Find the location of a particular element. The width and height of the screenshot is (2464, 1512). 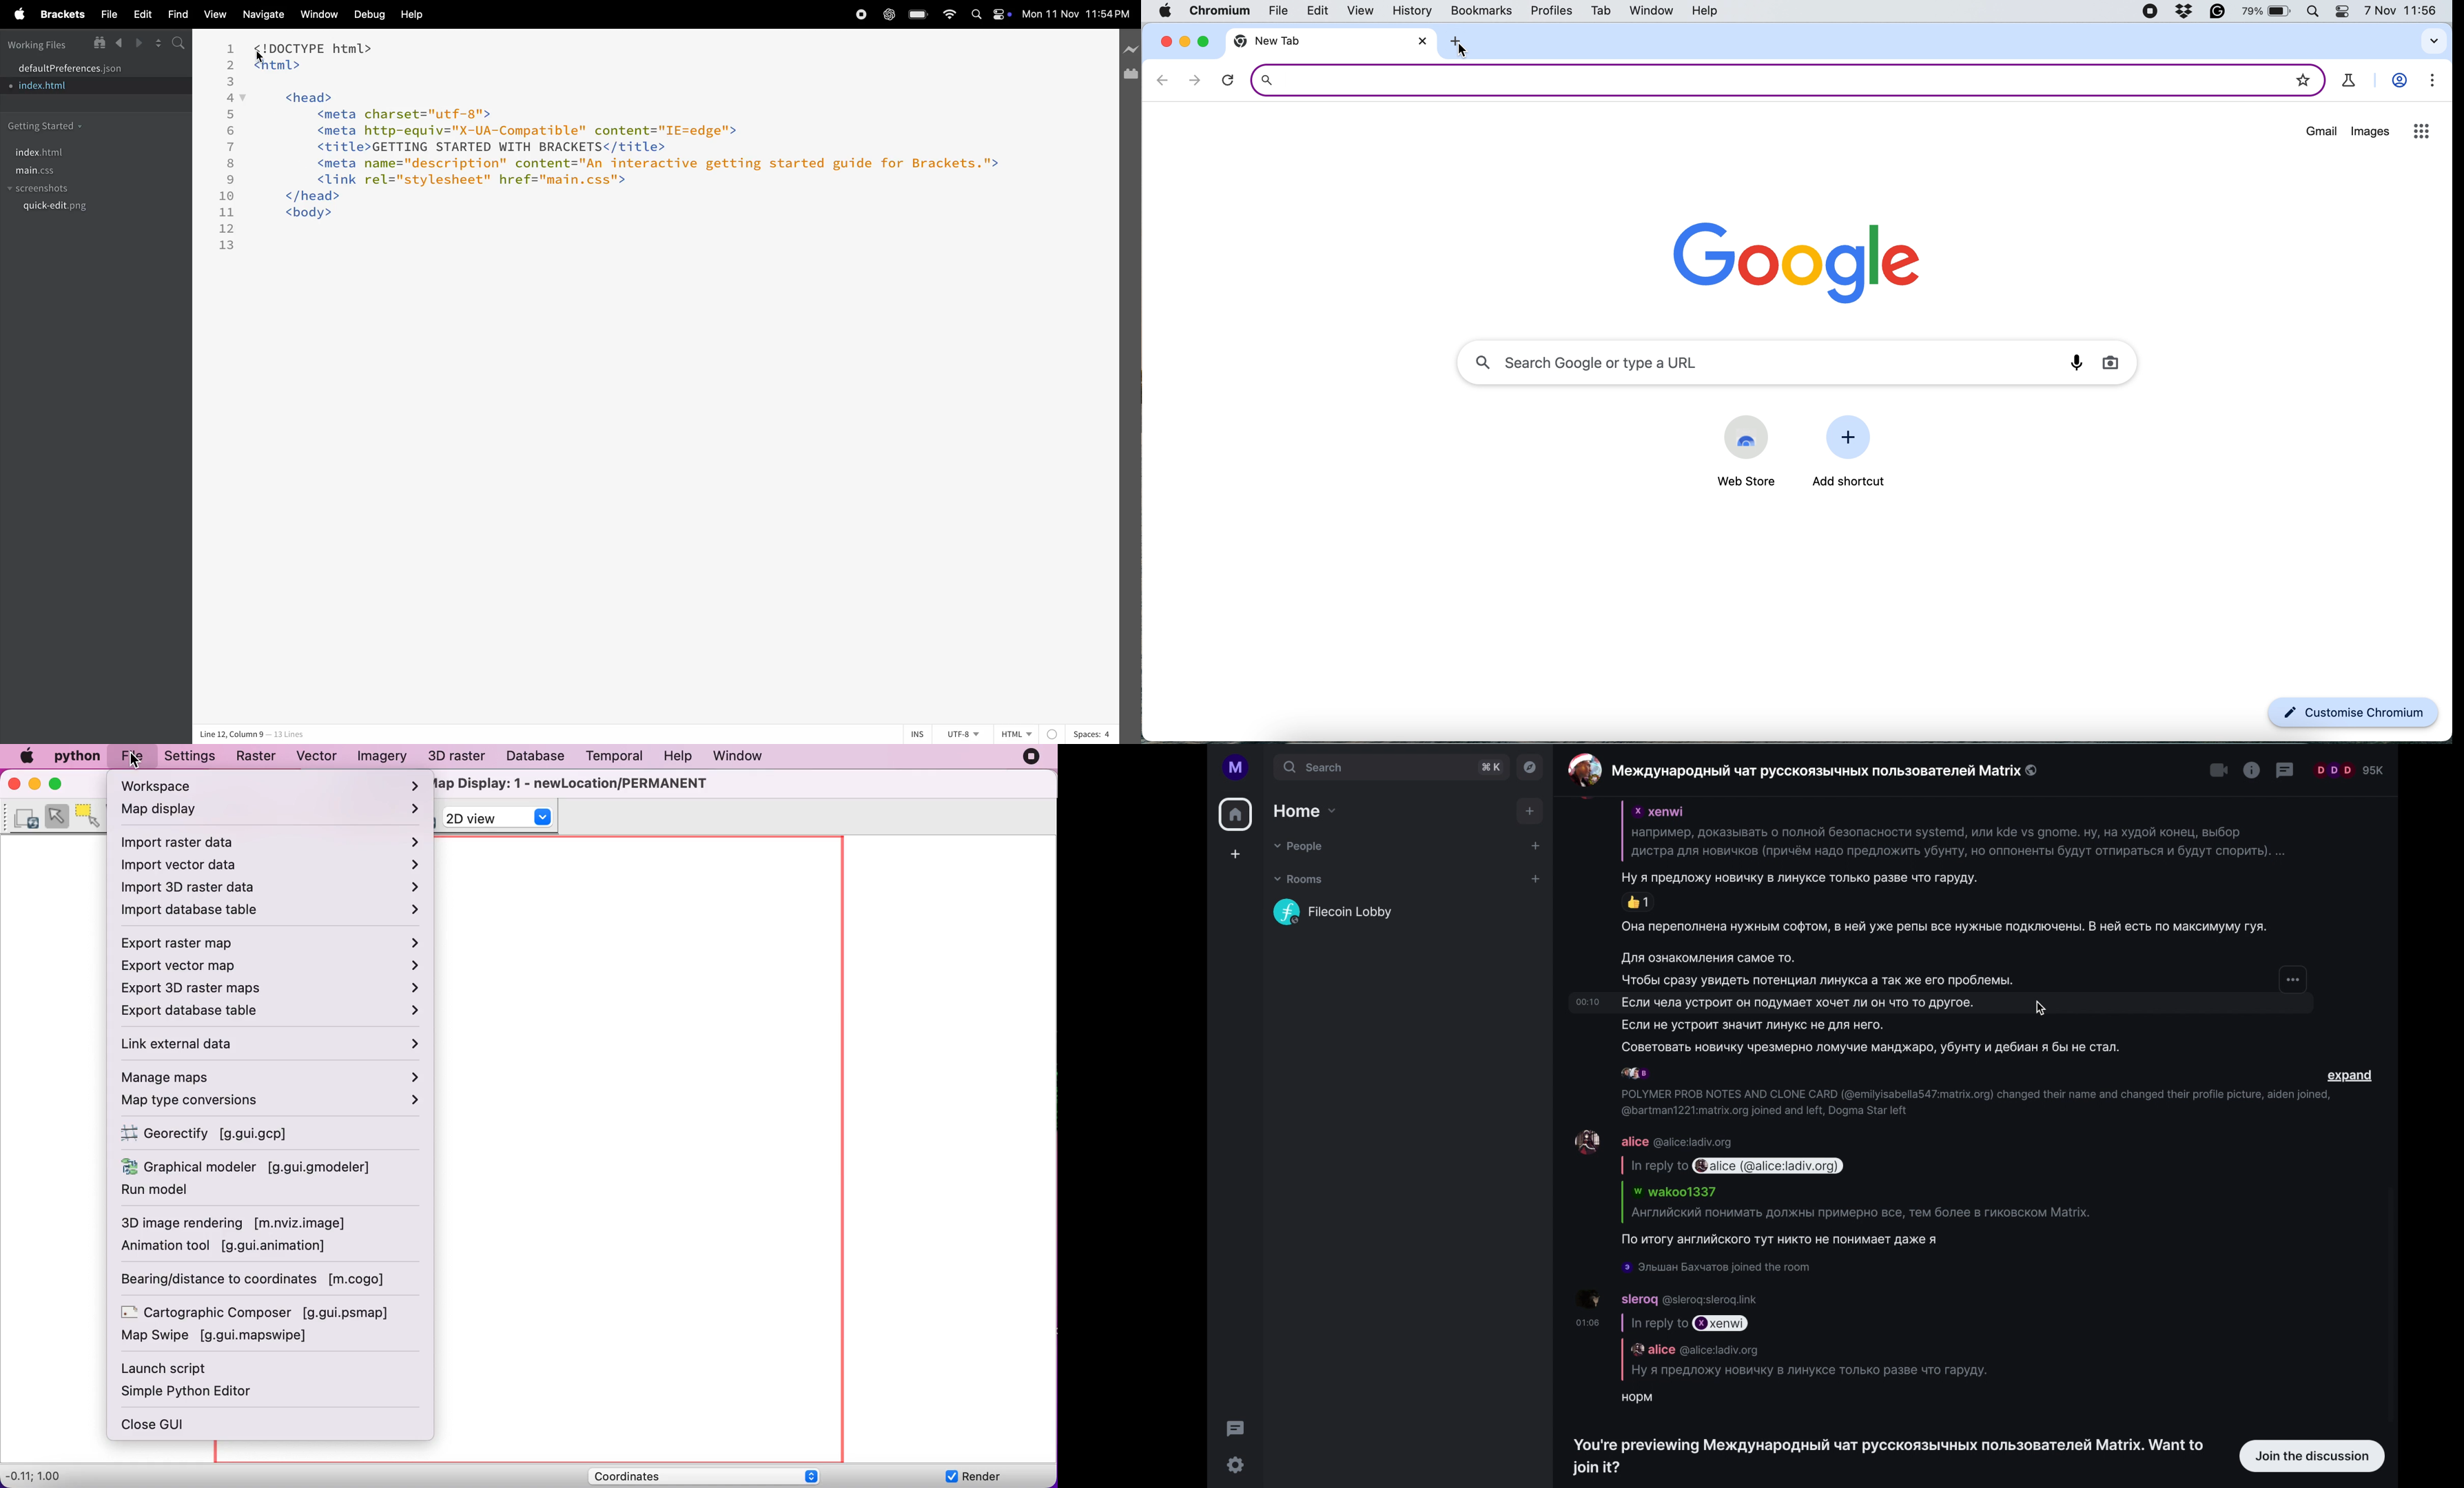

go back is located at coordinates (1163, 80).